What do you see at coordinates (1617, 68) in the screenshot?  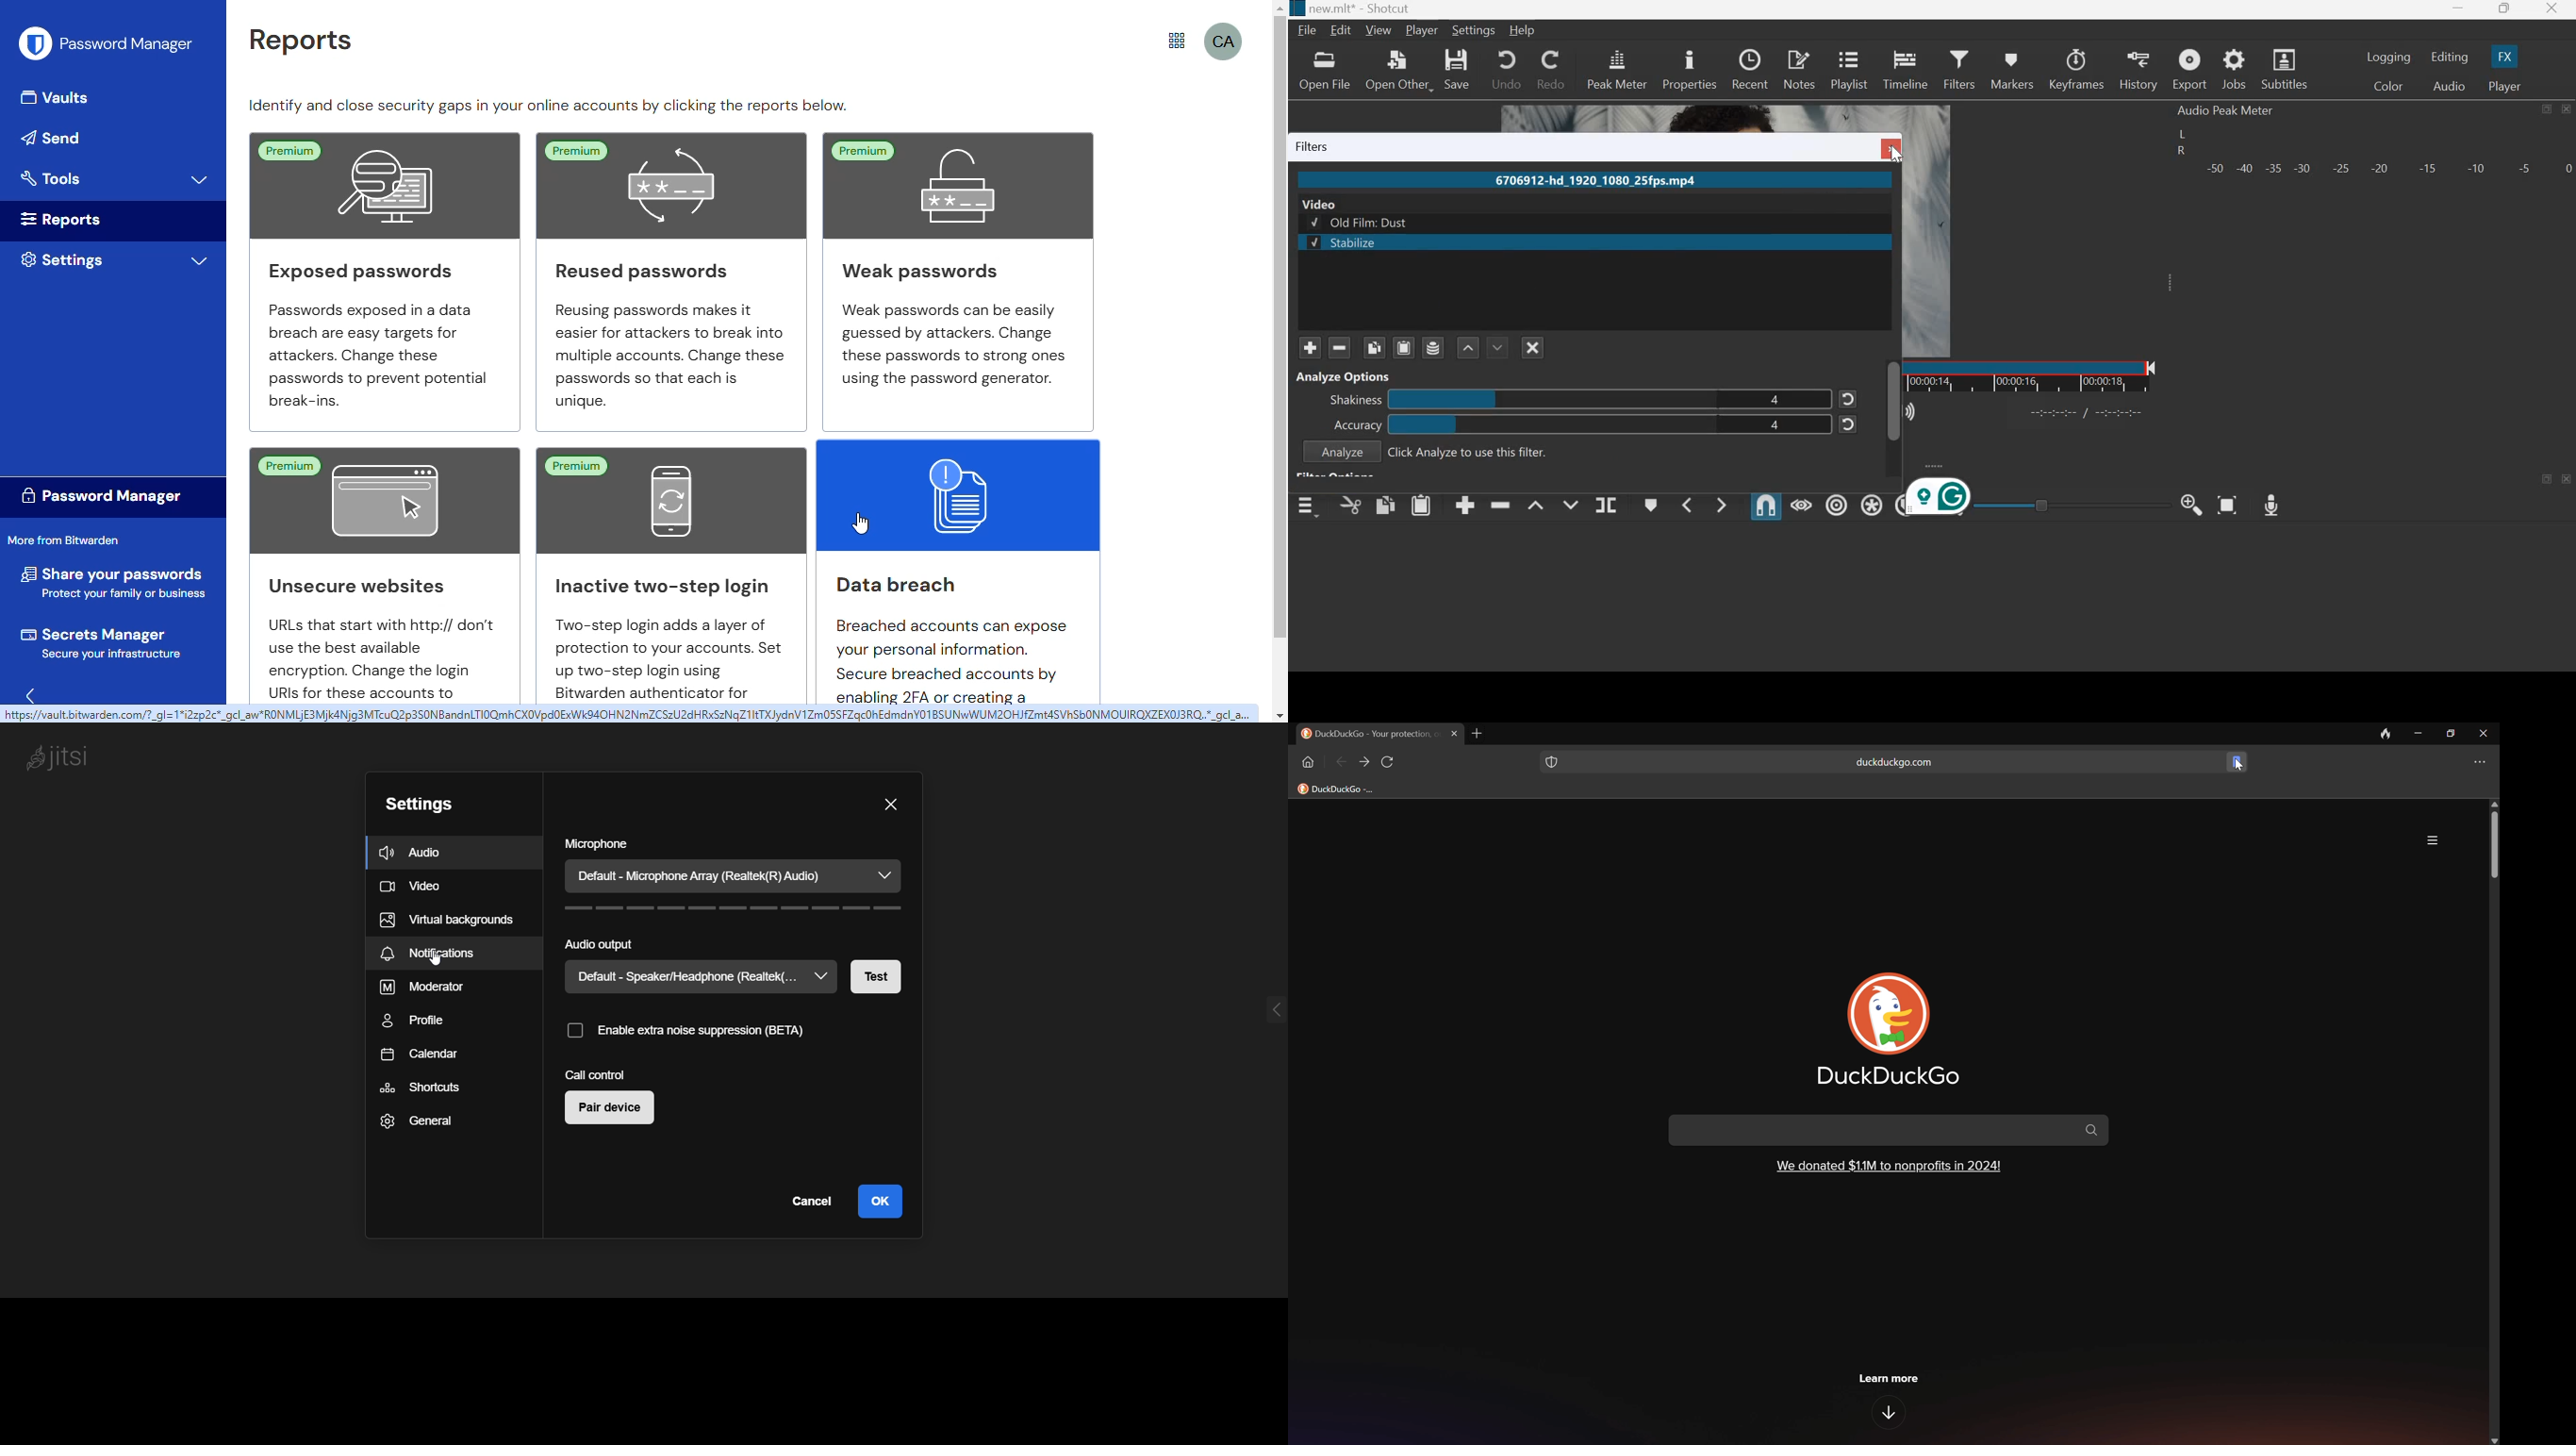 I see `Peak Meter` at bounding box center [1617, 68].